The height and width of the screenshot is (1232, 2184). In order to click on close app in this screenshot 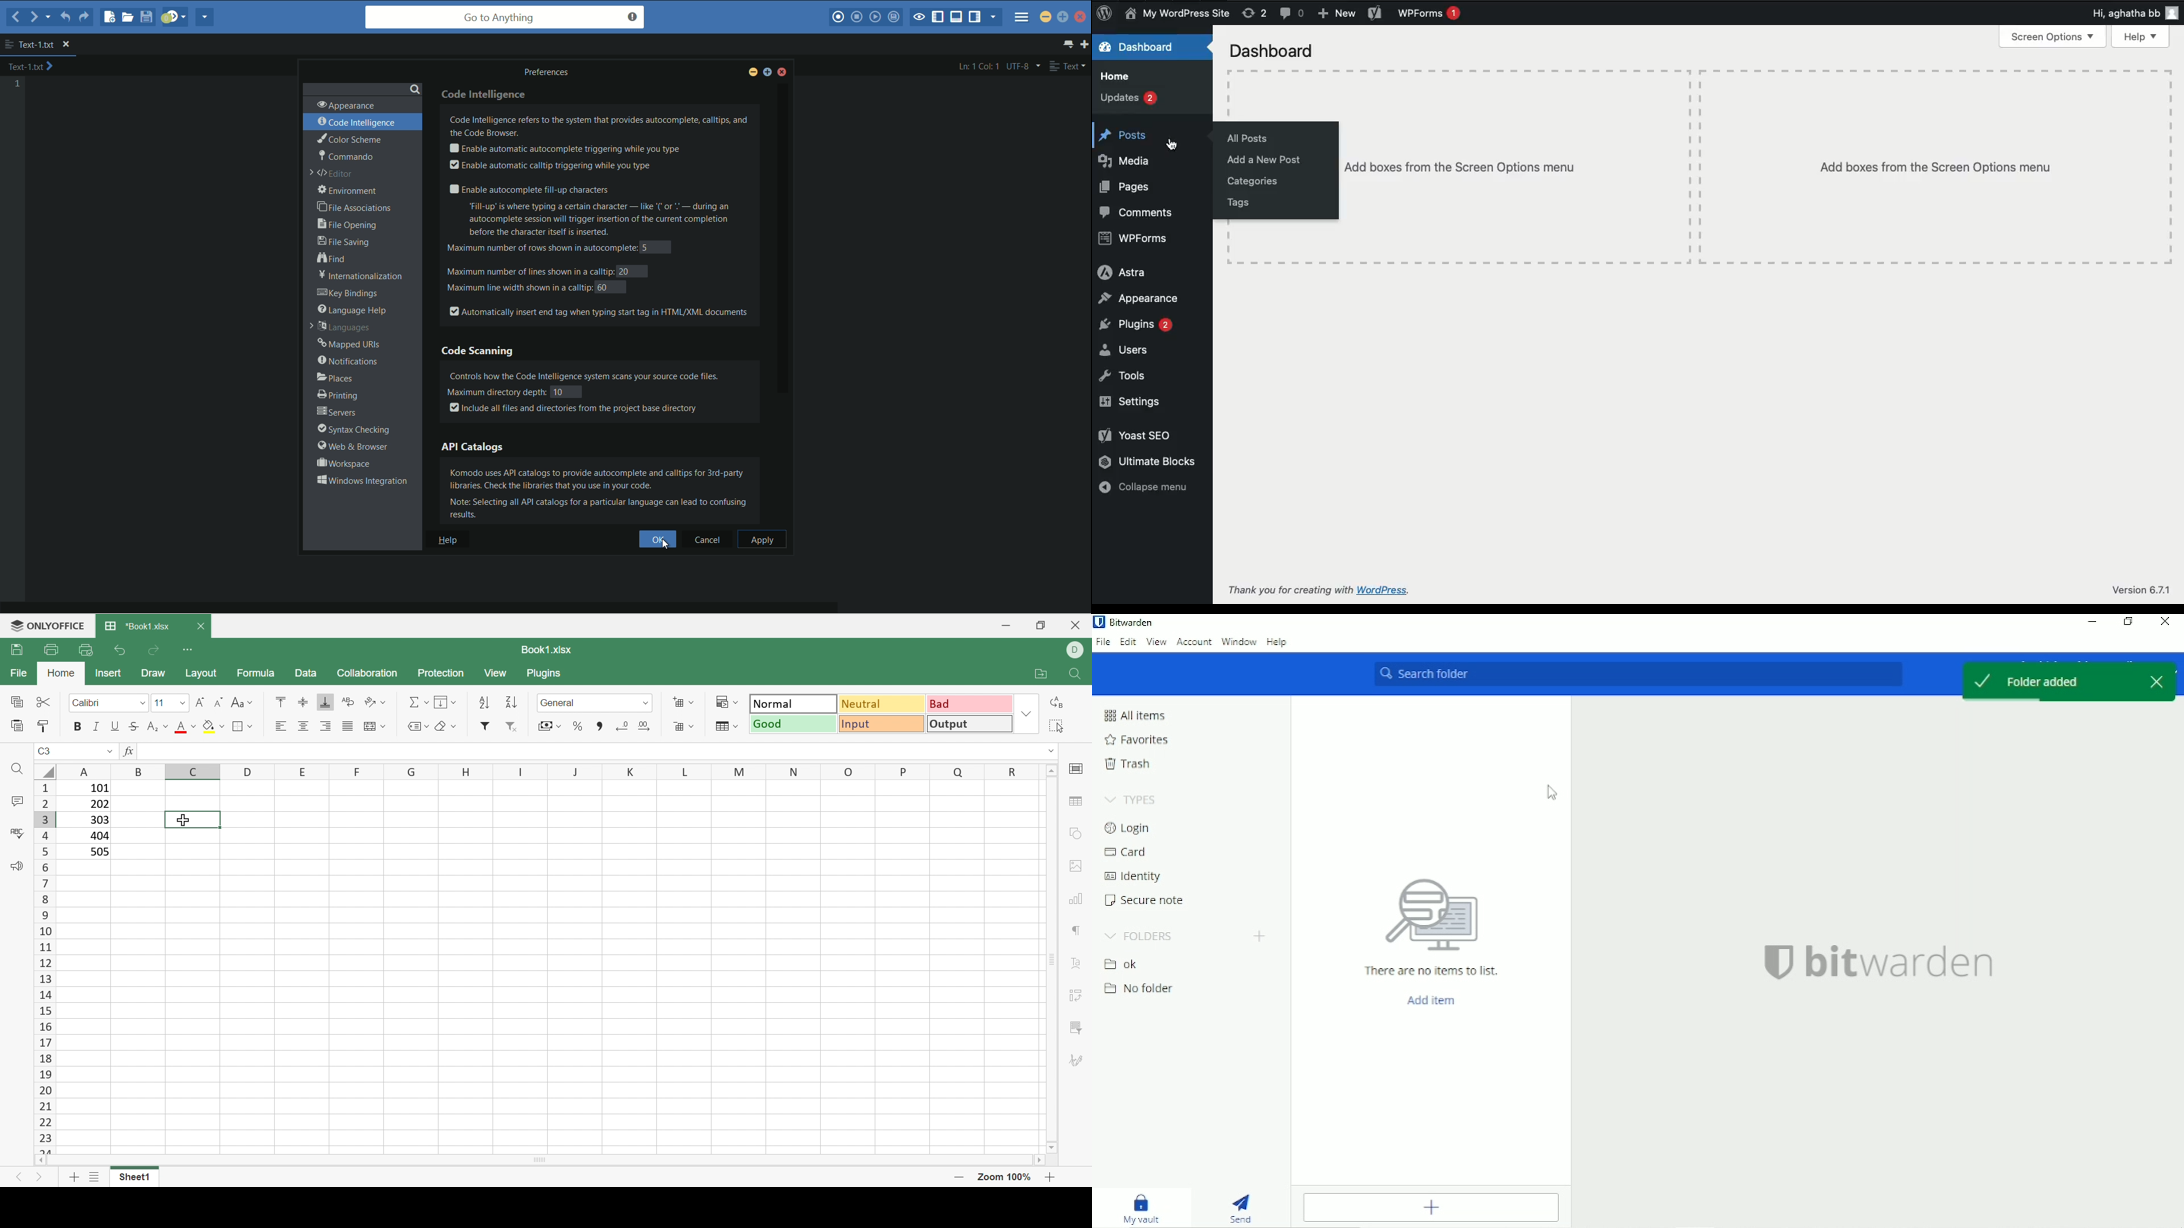, I will do `click(1082, 16)`.